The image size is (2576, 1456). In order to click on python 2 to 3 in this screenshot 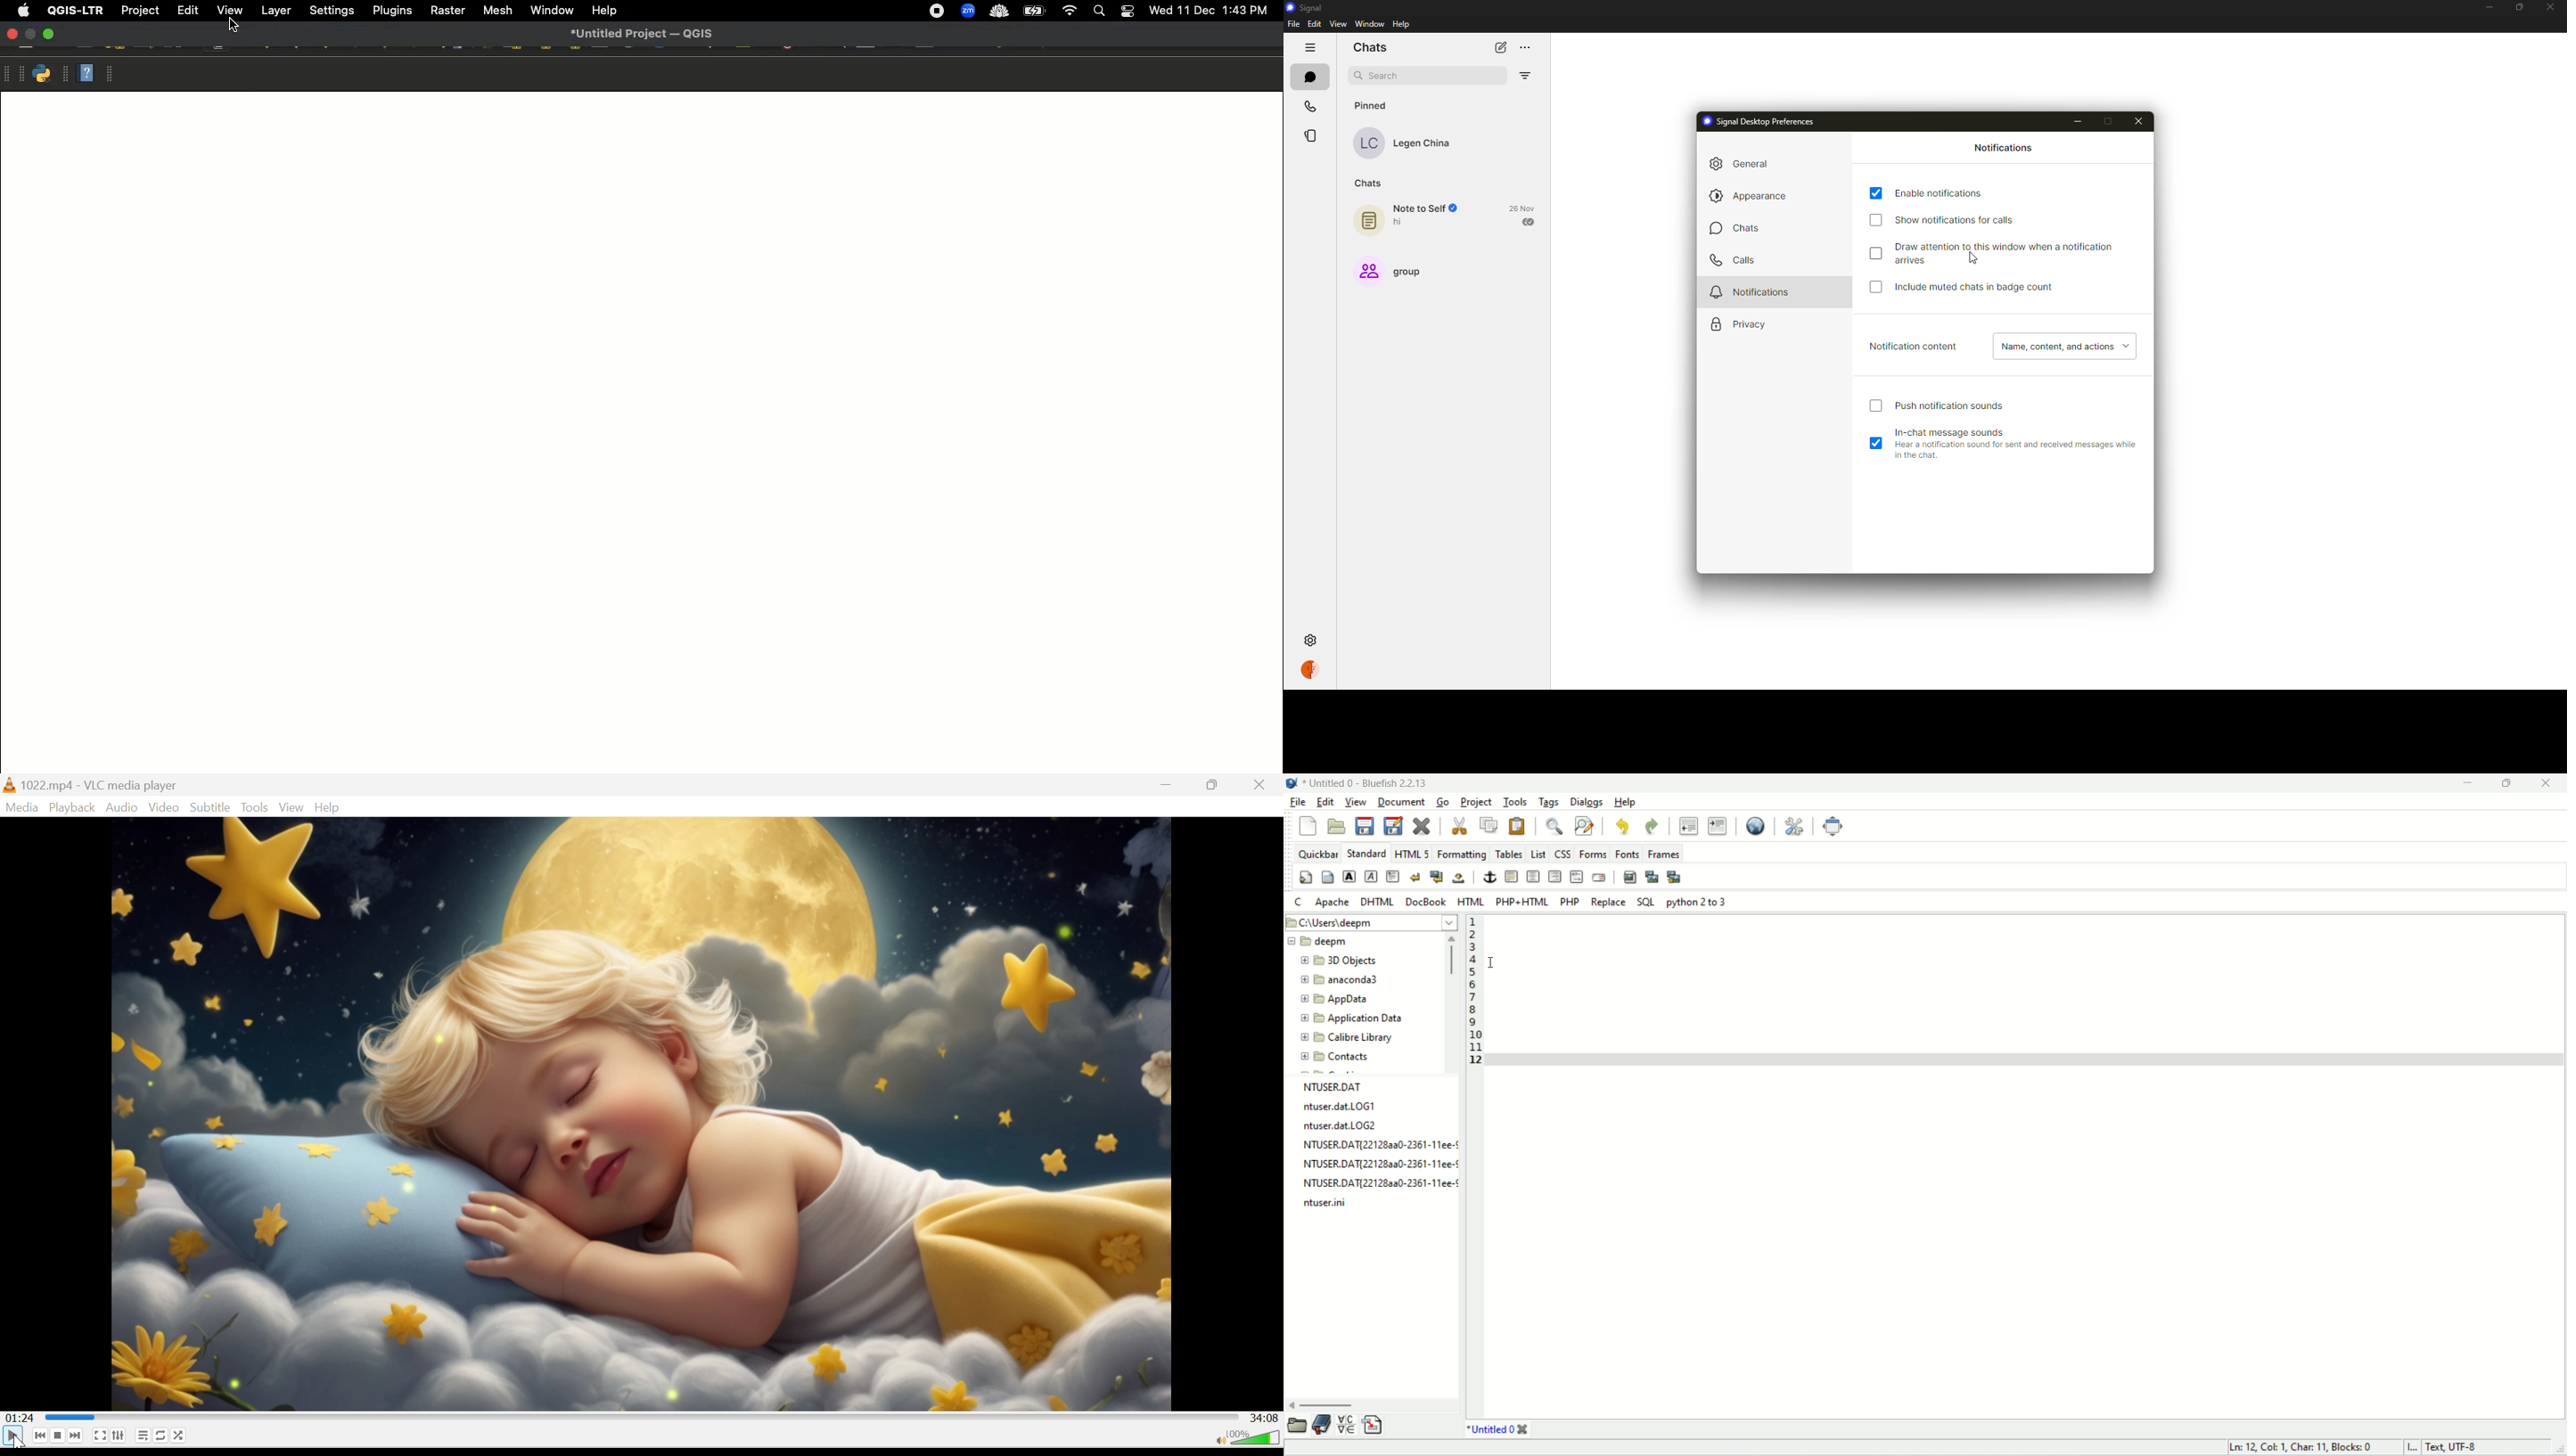, I will do `click(1702, 903)`.